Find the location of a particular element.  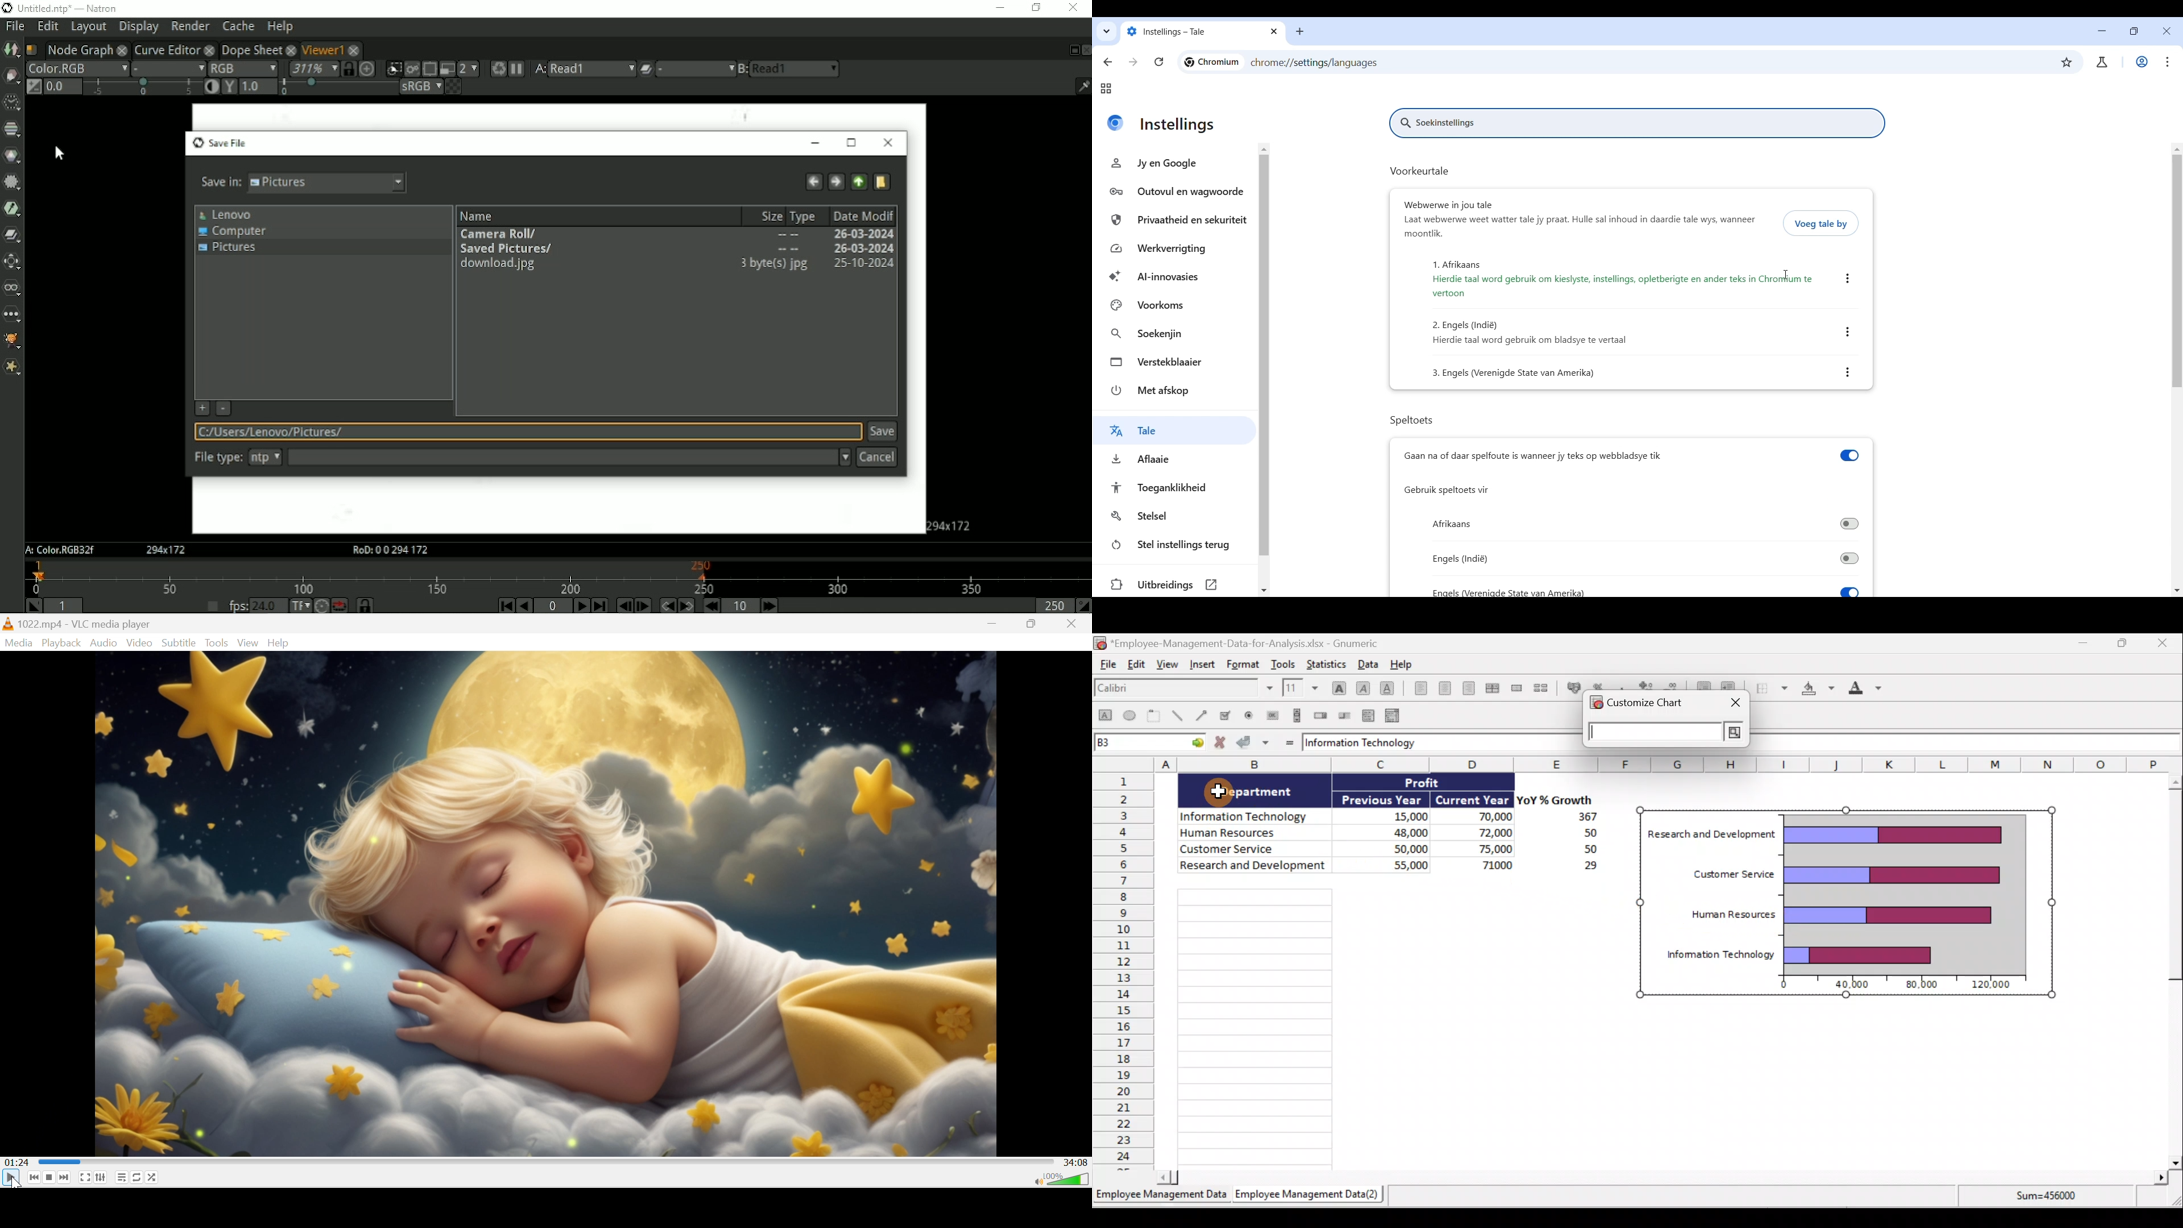

Employee Management Data is located at coordinates (1161, 1193).